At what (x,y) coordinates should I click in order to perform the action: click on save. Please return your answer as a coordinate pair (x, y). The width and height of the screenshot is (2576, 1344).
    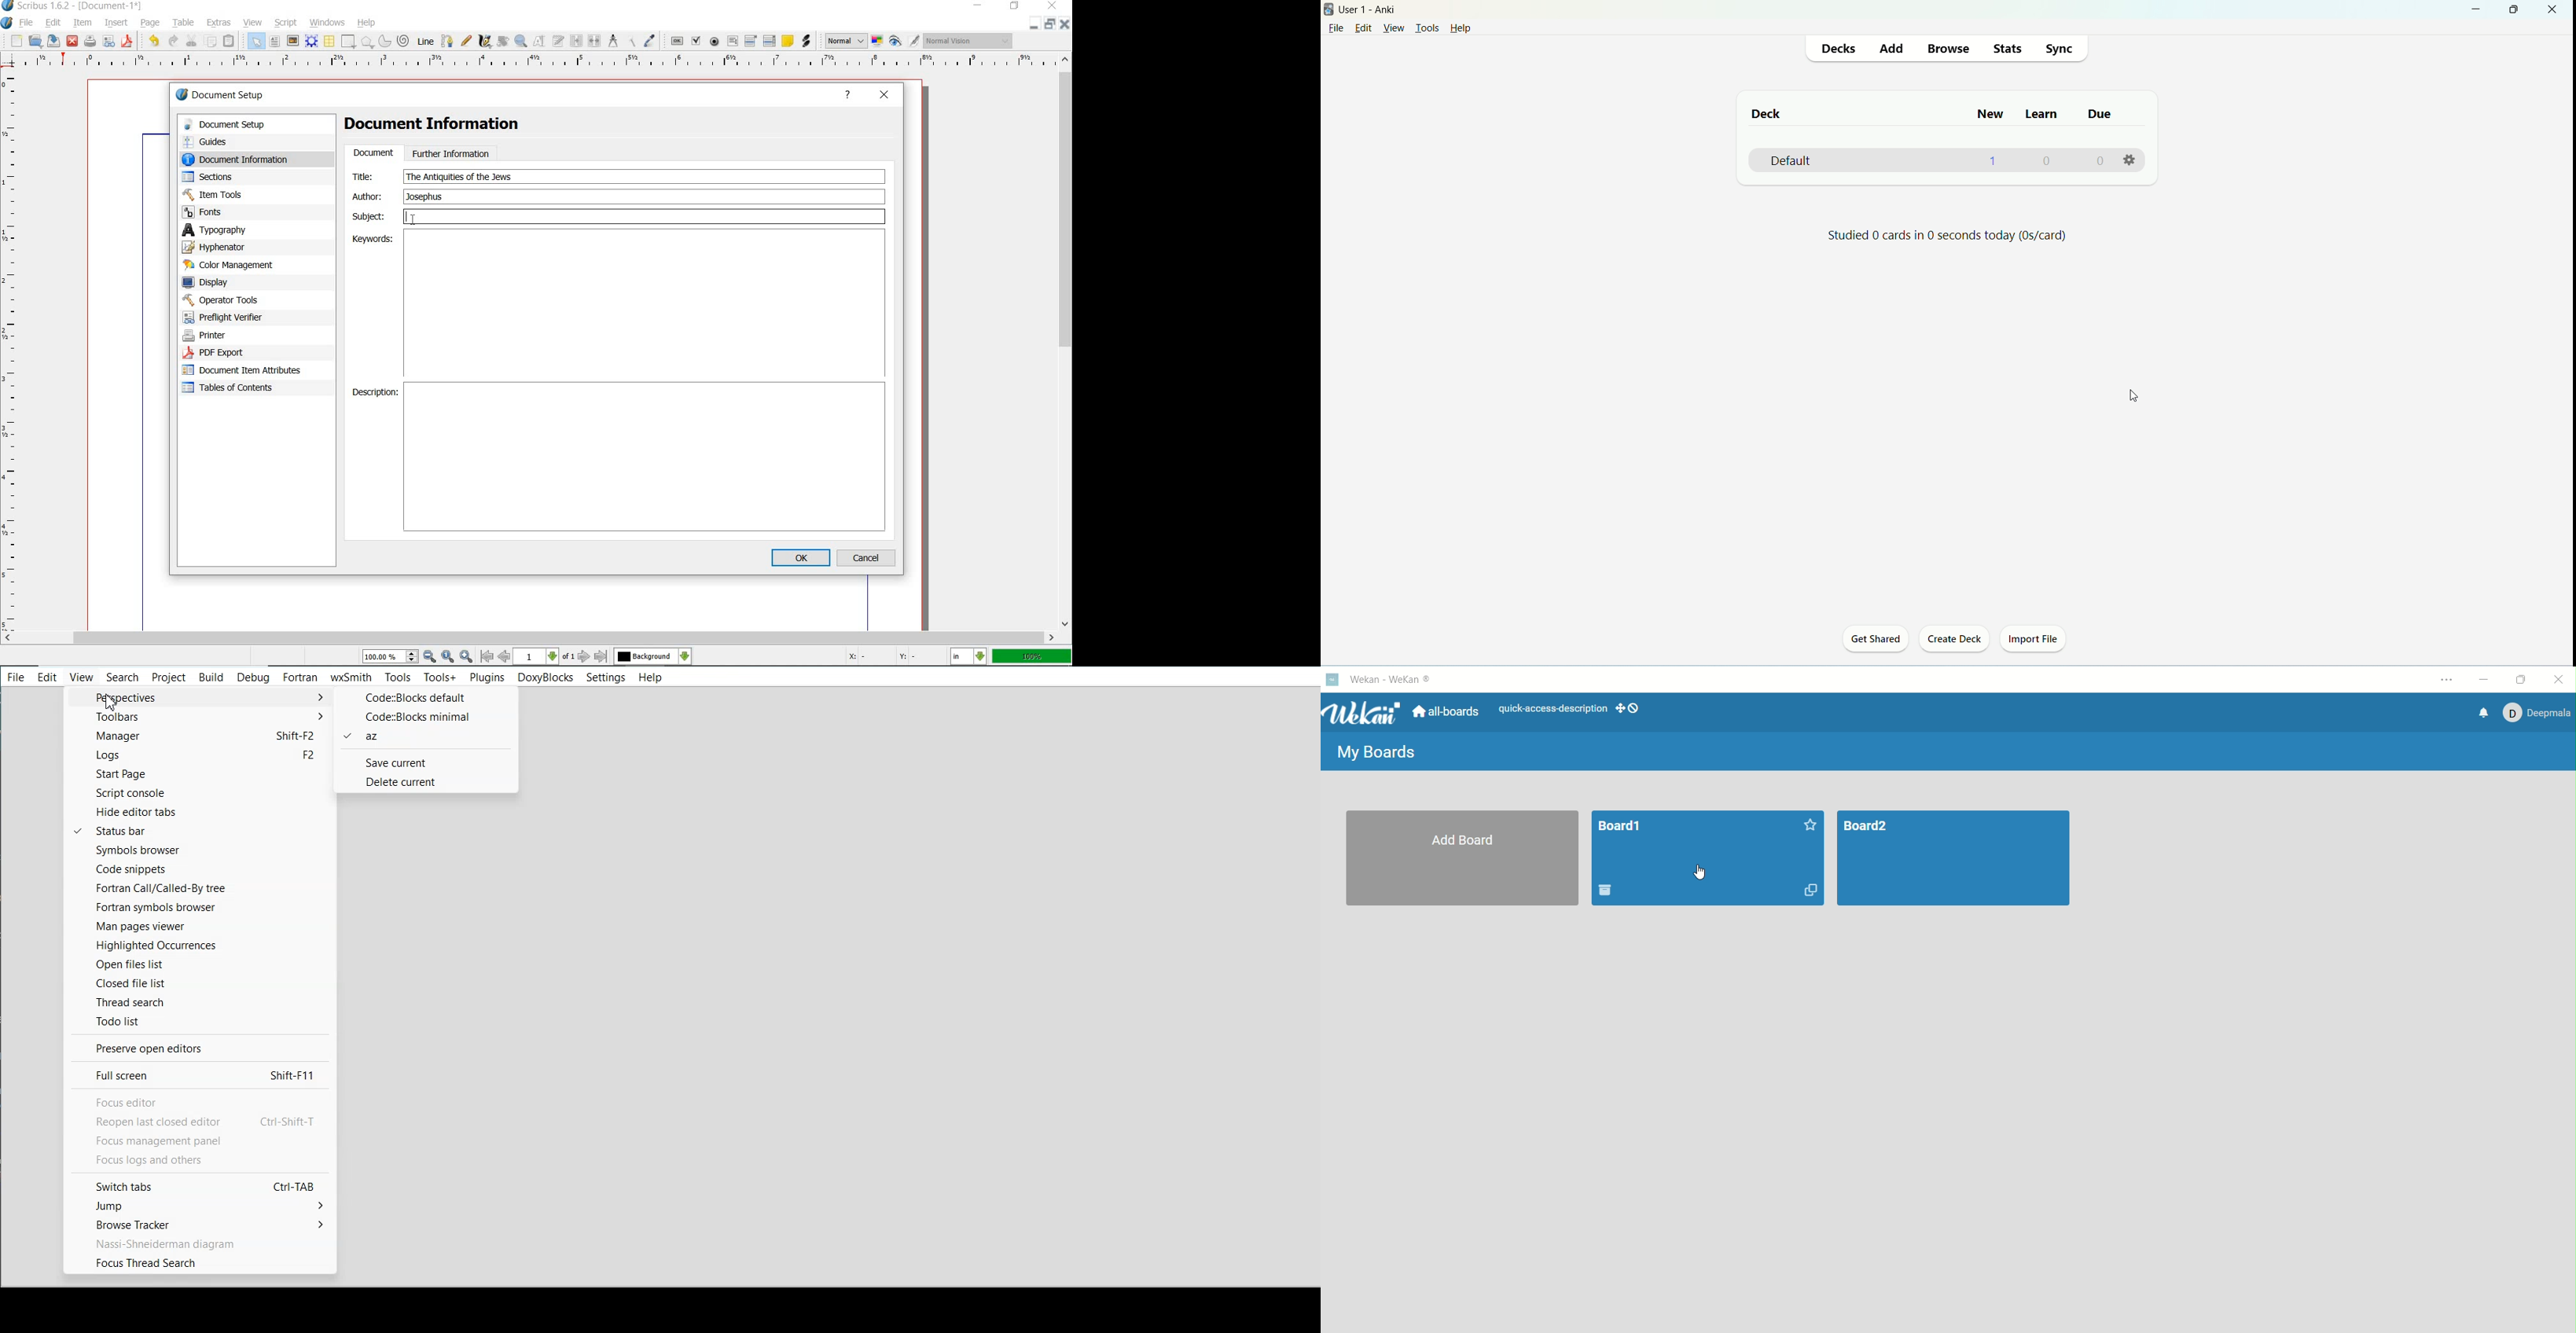
    Looking at the image, I should click on (55, 41).